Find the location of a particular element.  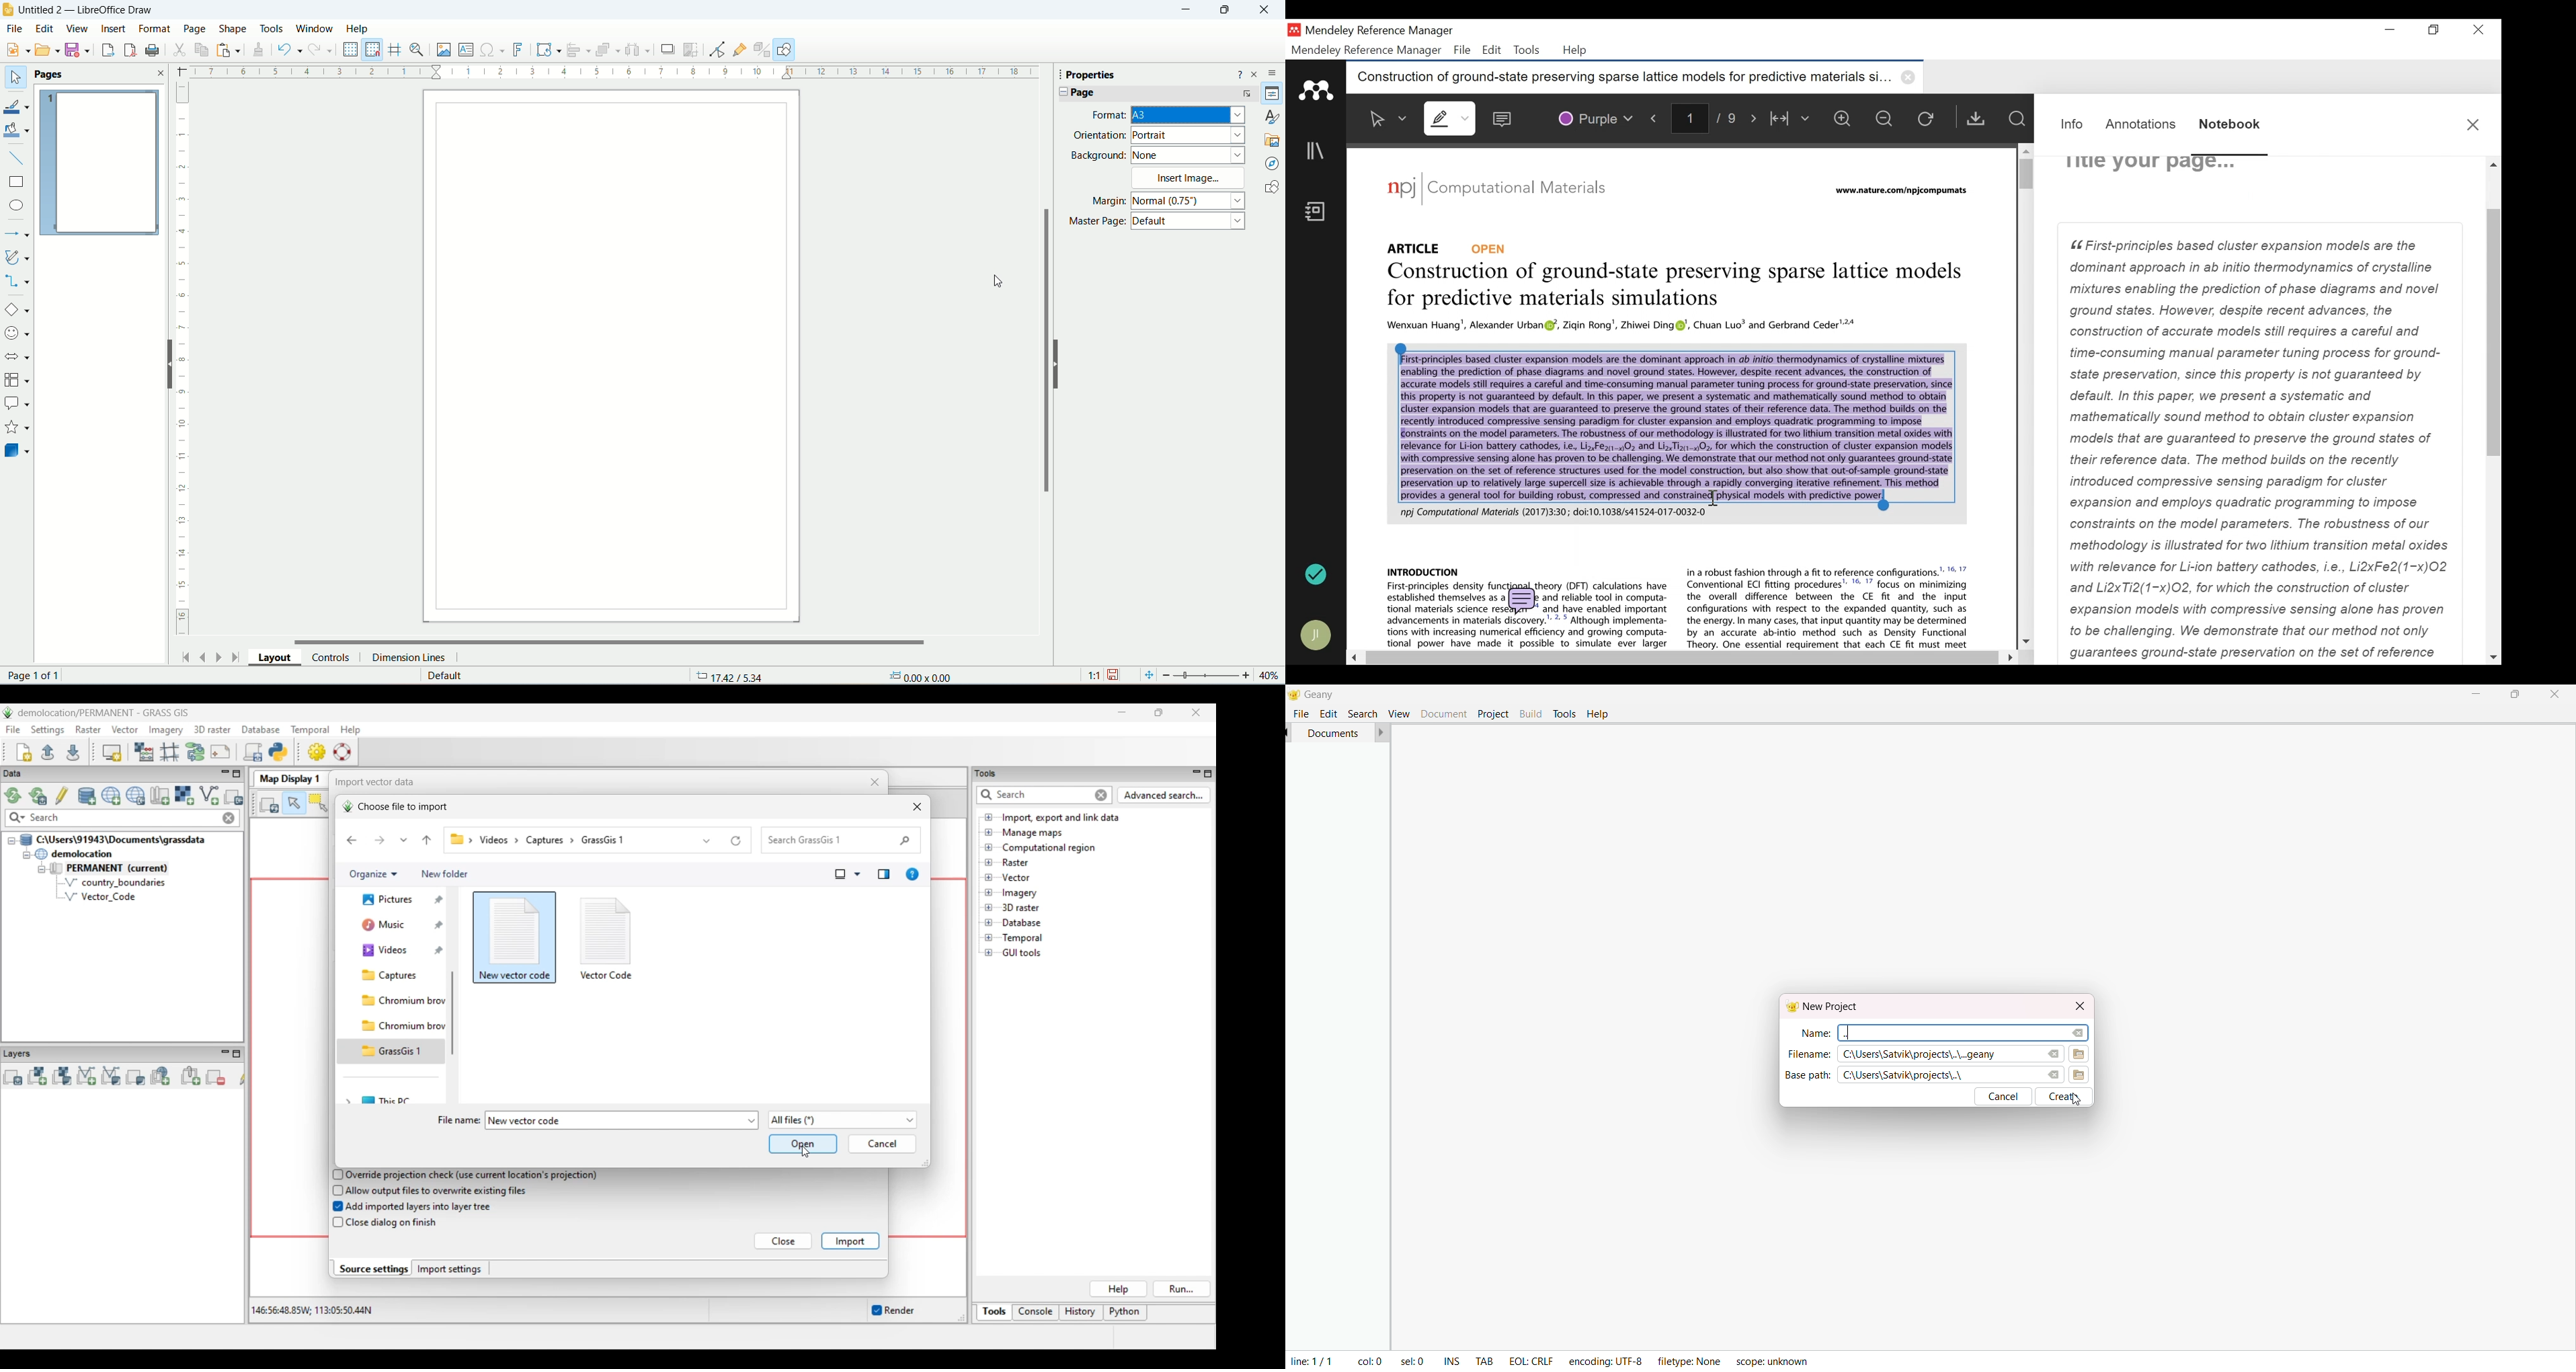

new is located at coordinates (19, 50).